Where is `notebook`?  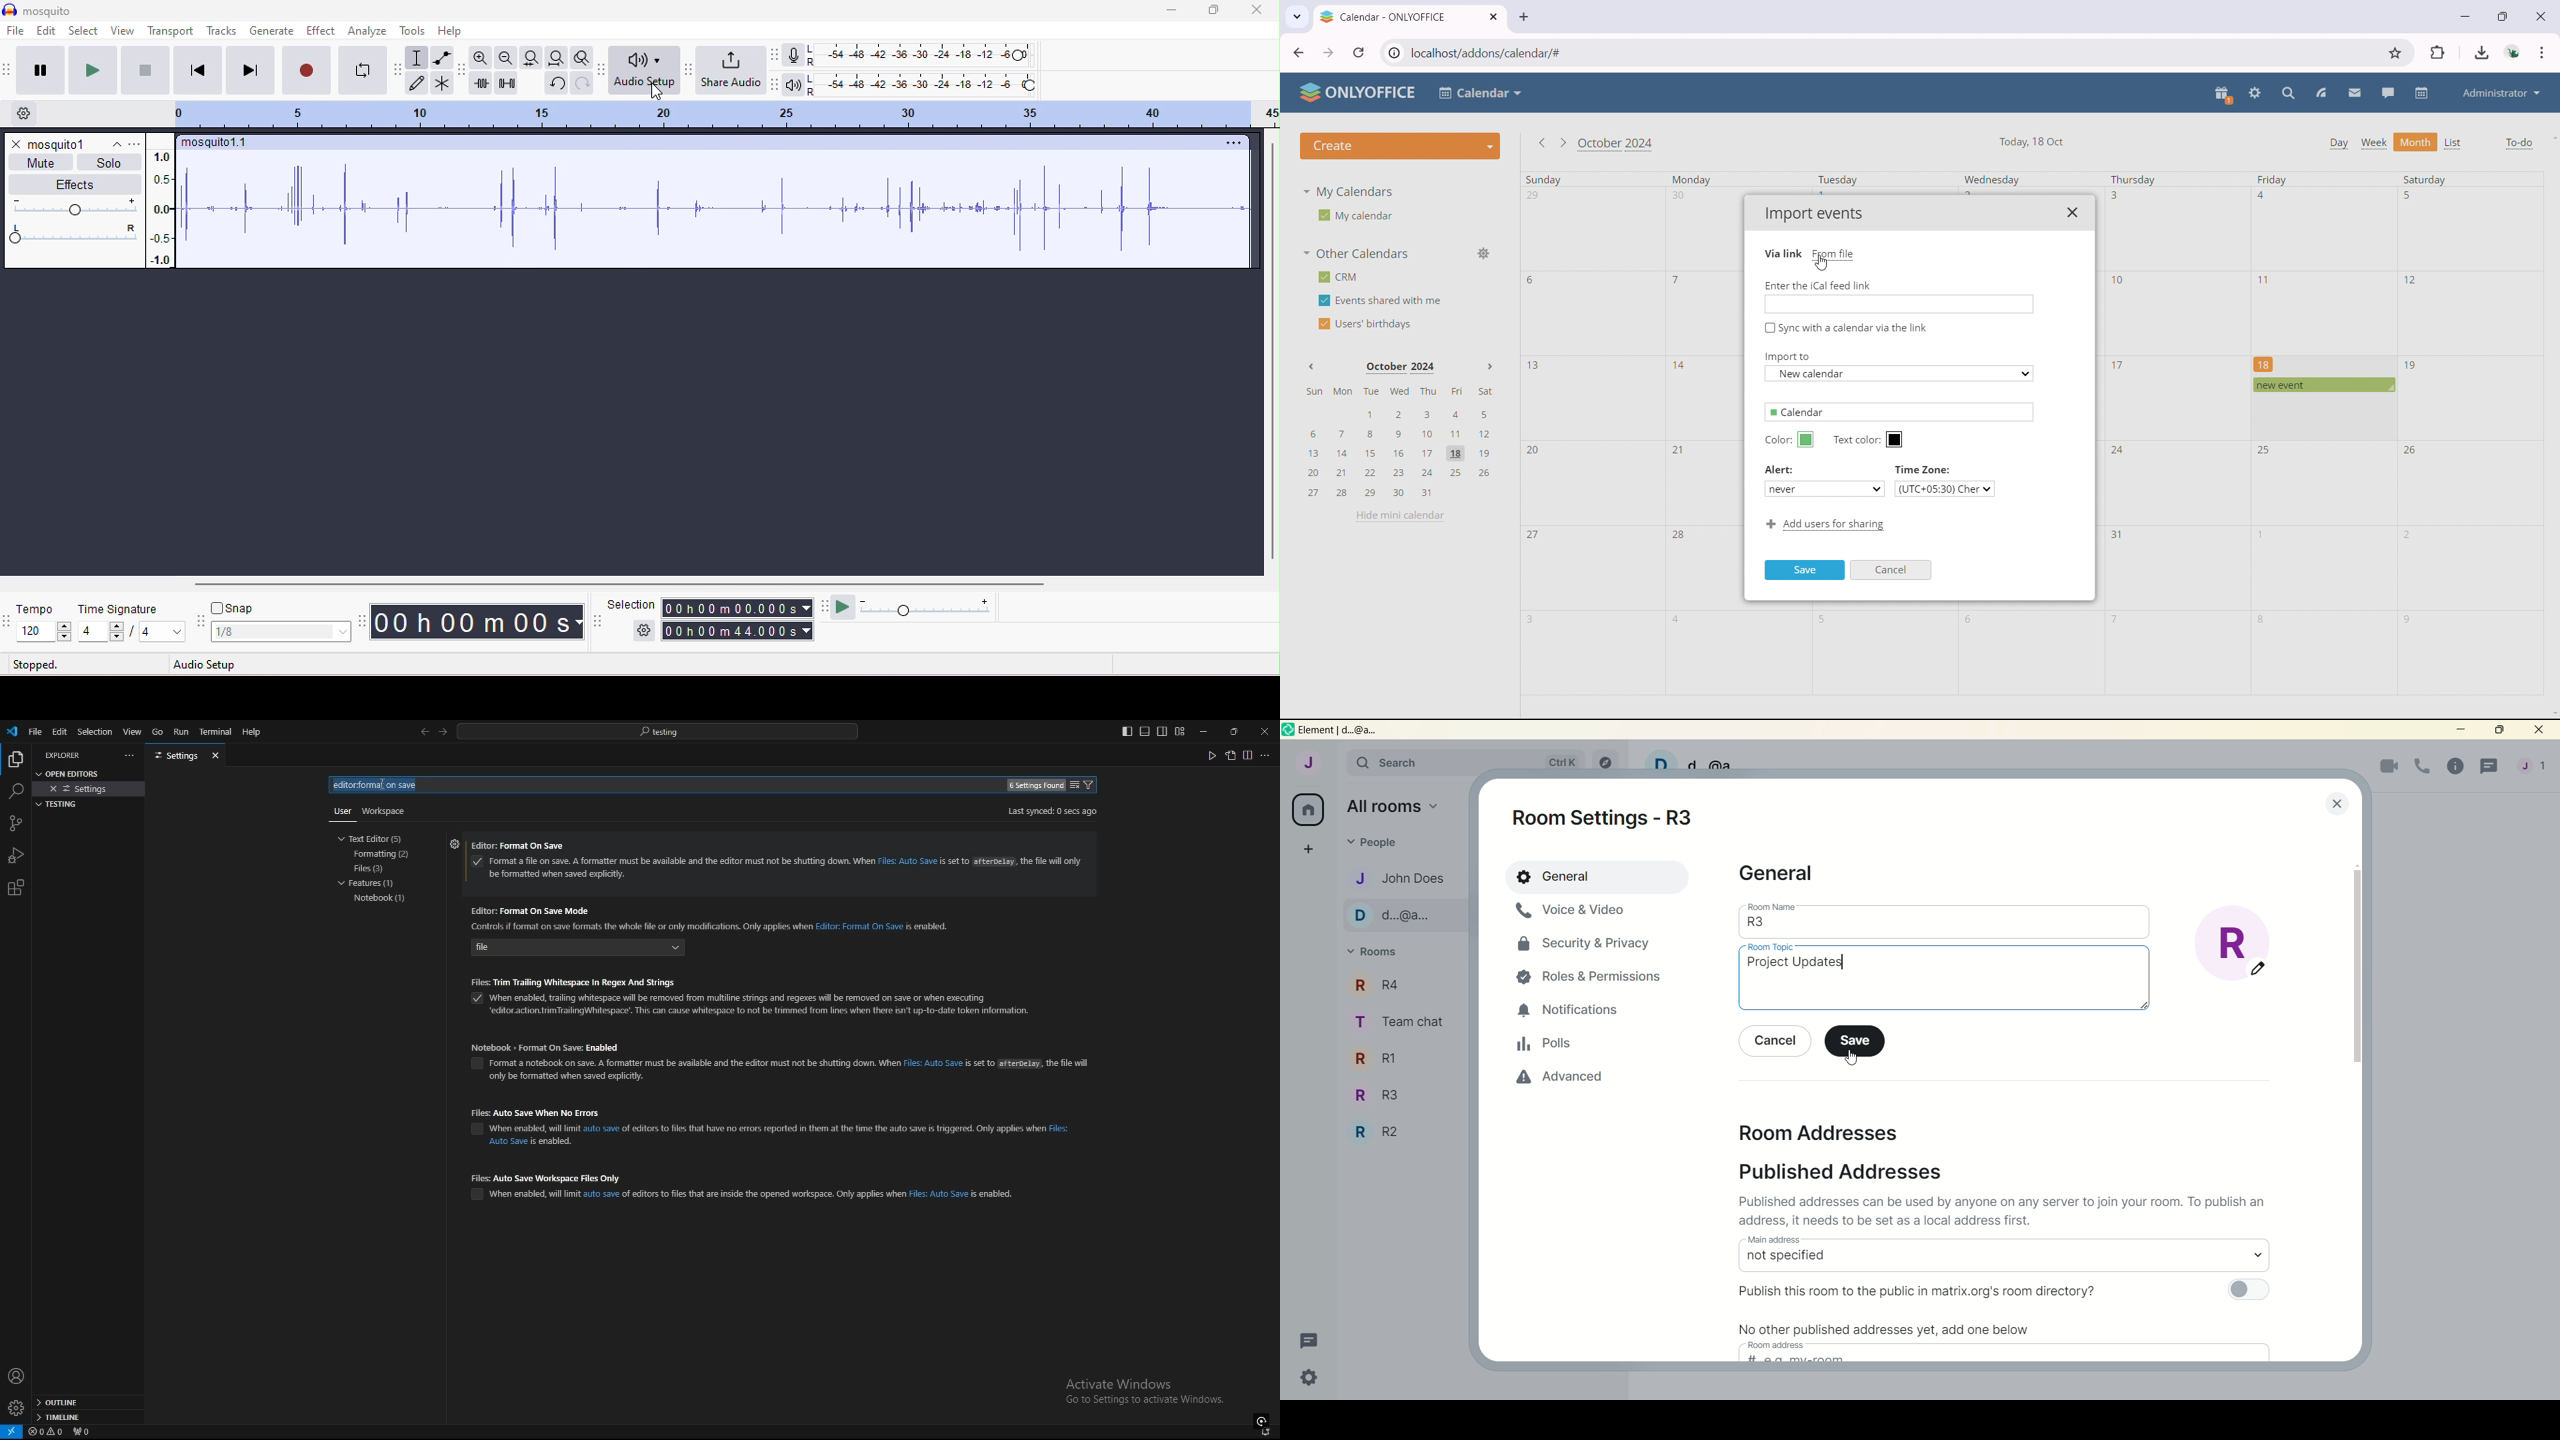
notebook is located at coordinates (380, 899).